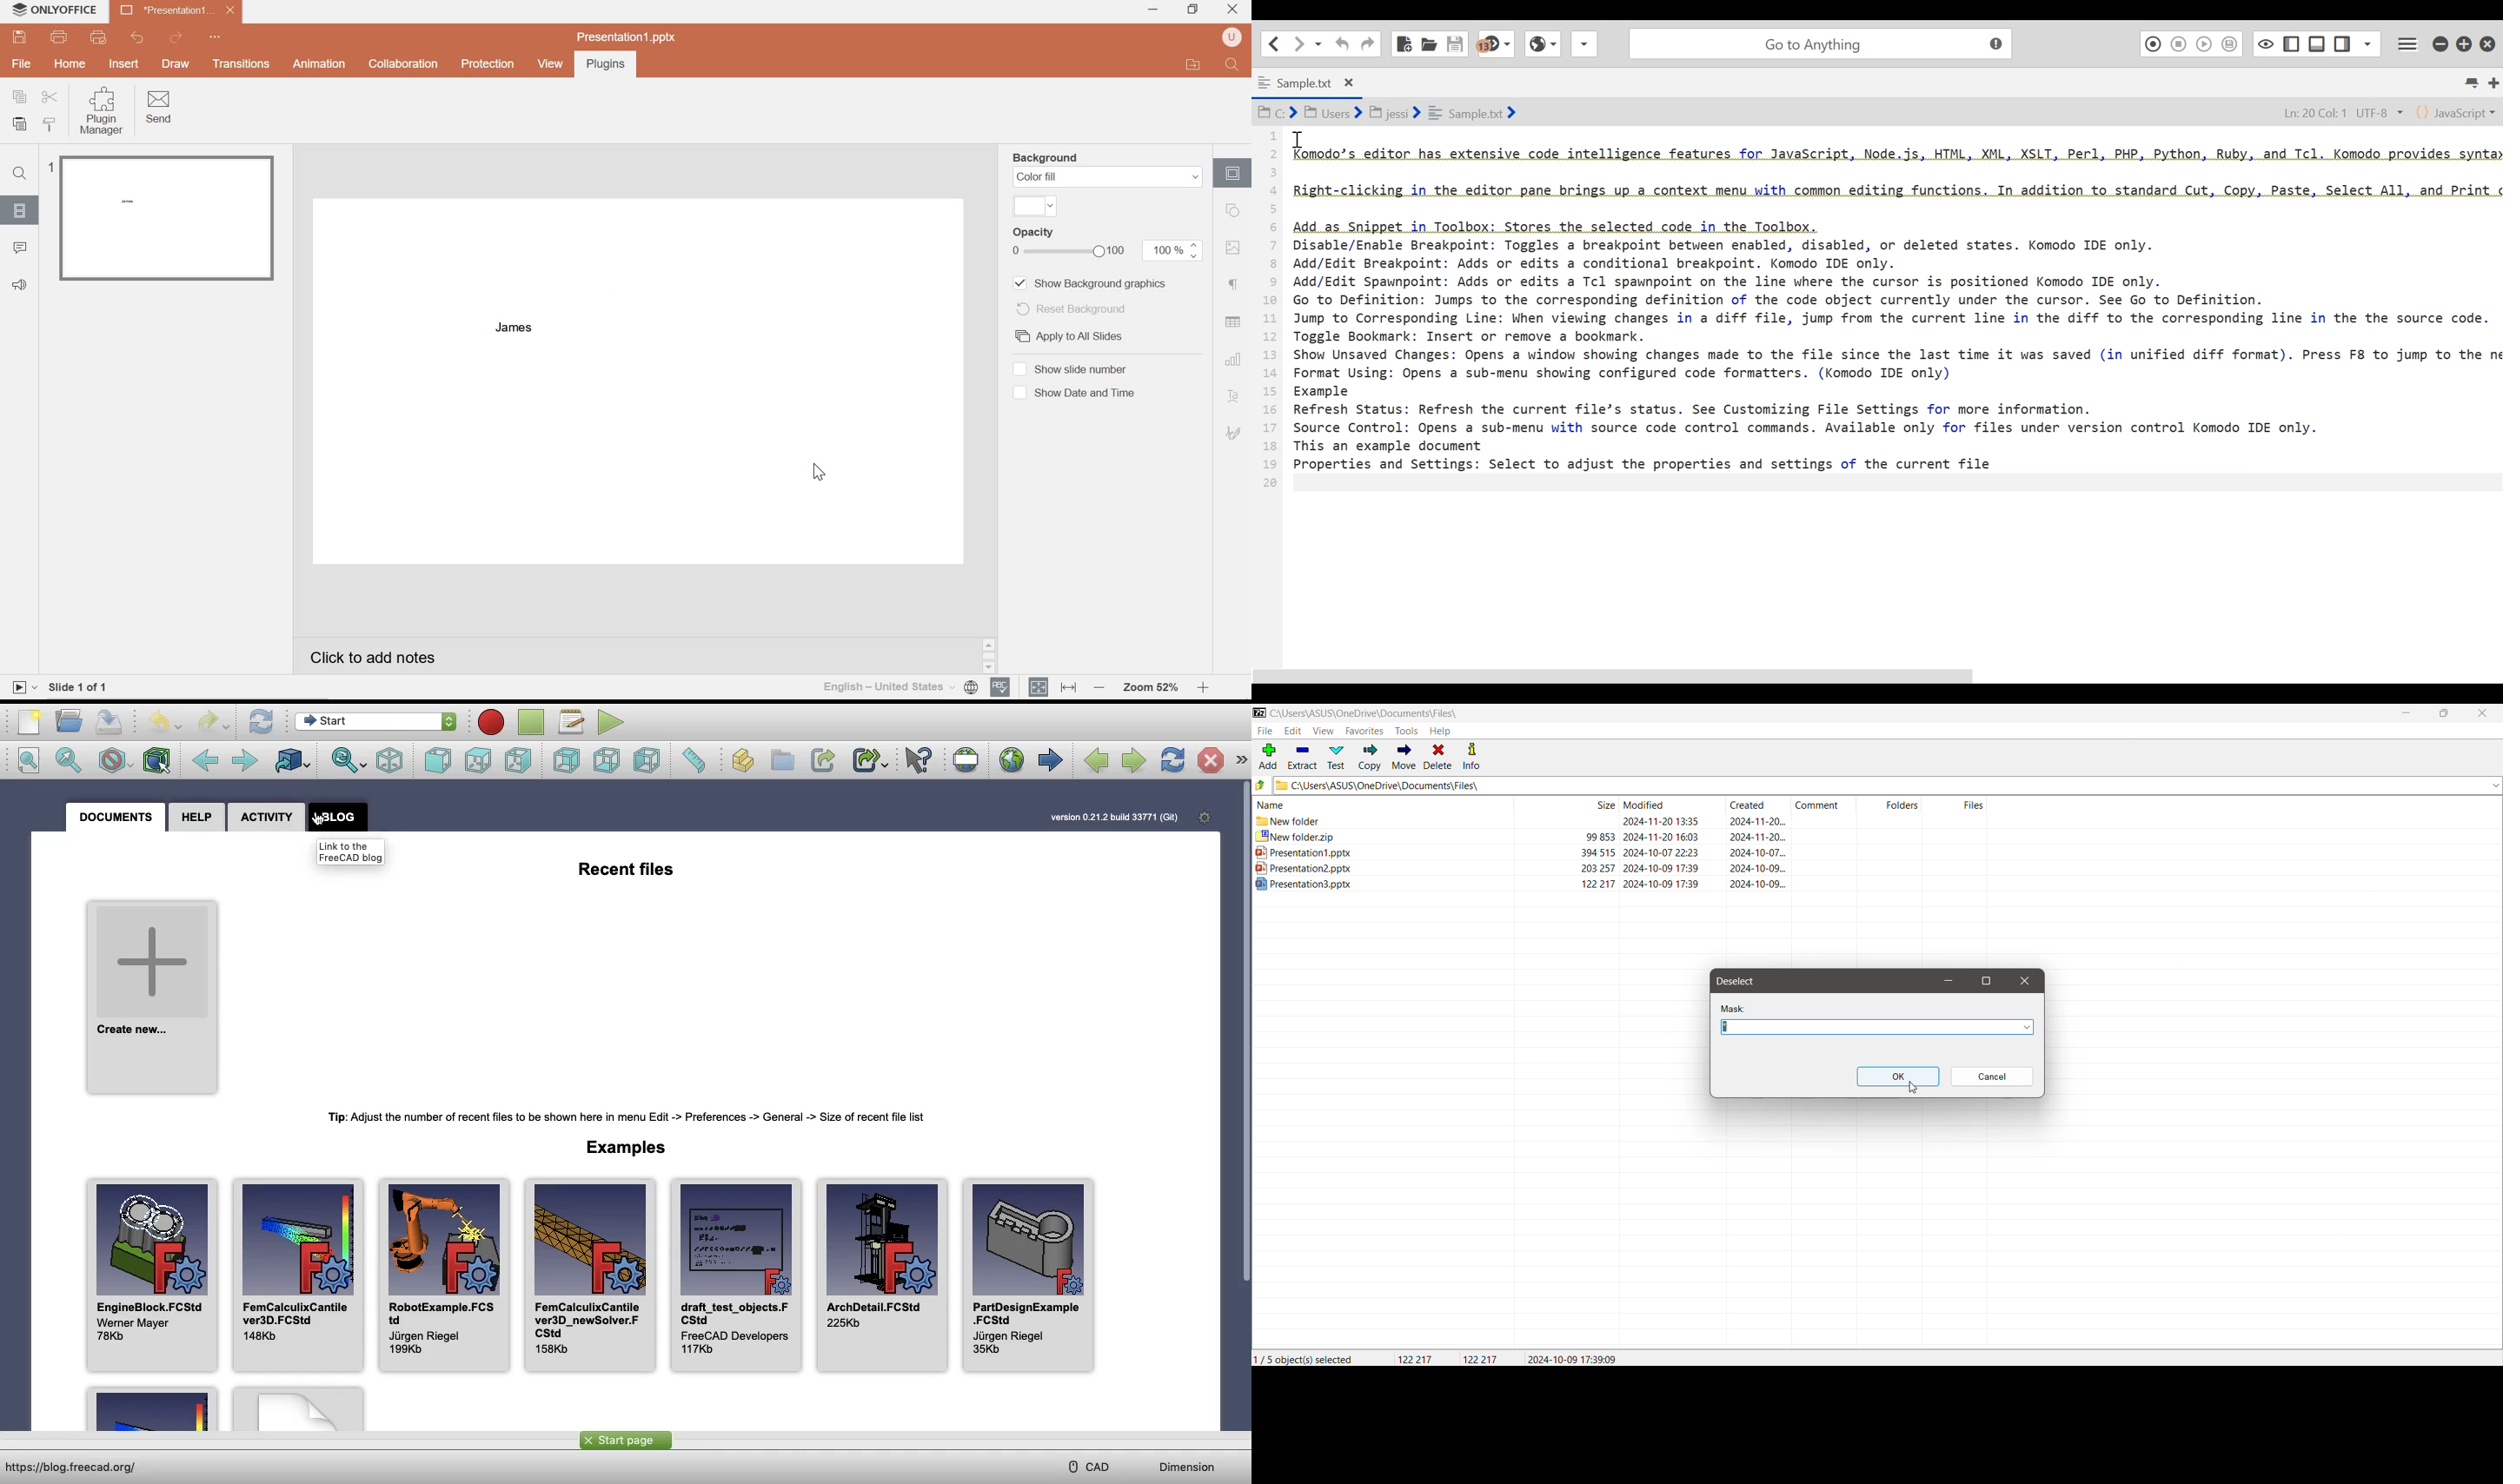  What do you see at coordinates (1620, 884) in the screenshot?
I see `ppt 3` at bounding box center [1620, 884].